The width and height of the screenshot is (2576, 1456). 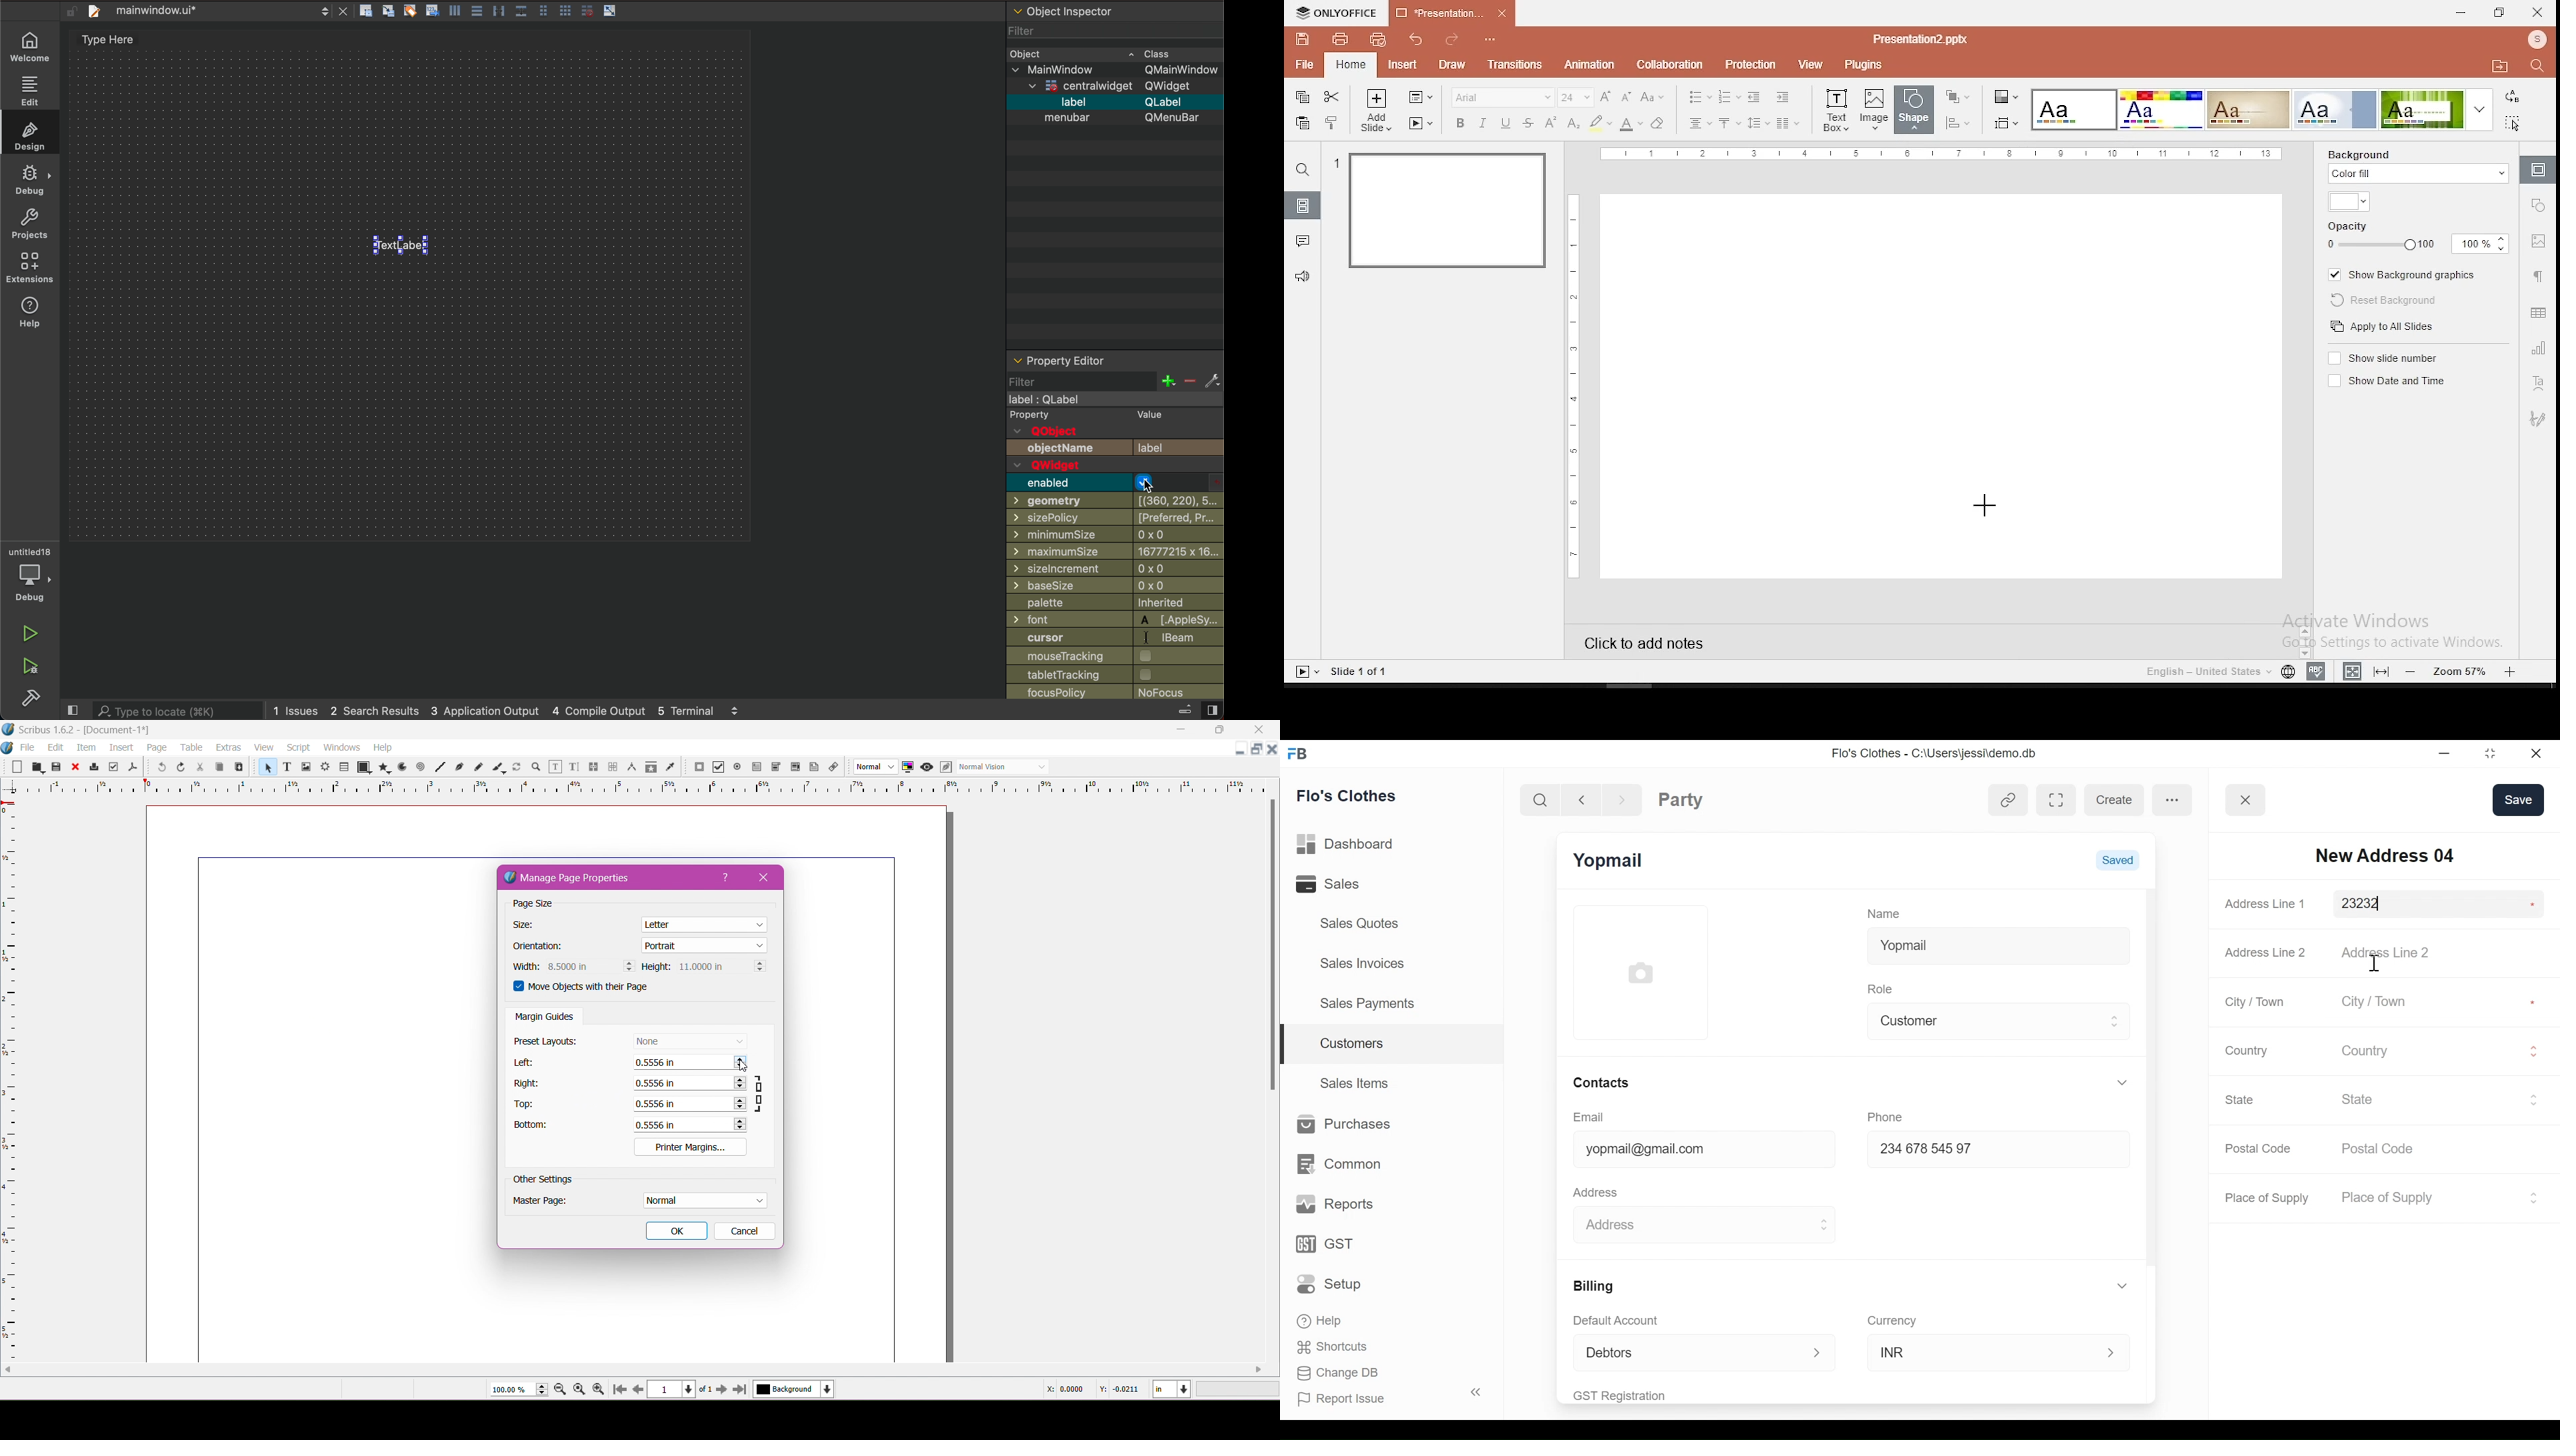 What do you see at coordinates (1254, 730) in the screenshot?
I see `Close` at bounding box center [1254, 730].